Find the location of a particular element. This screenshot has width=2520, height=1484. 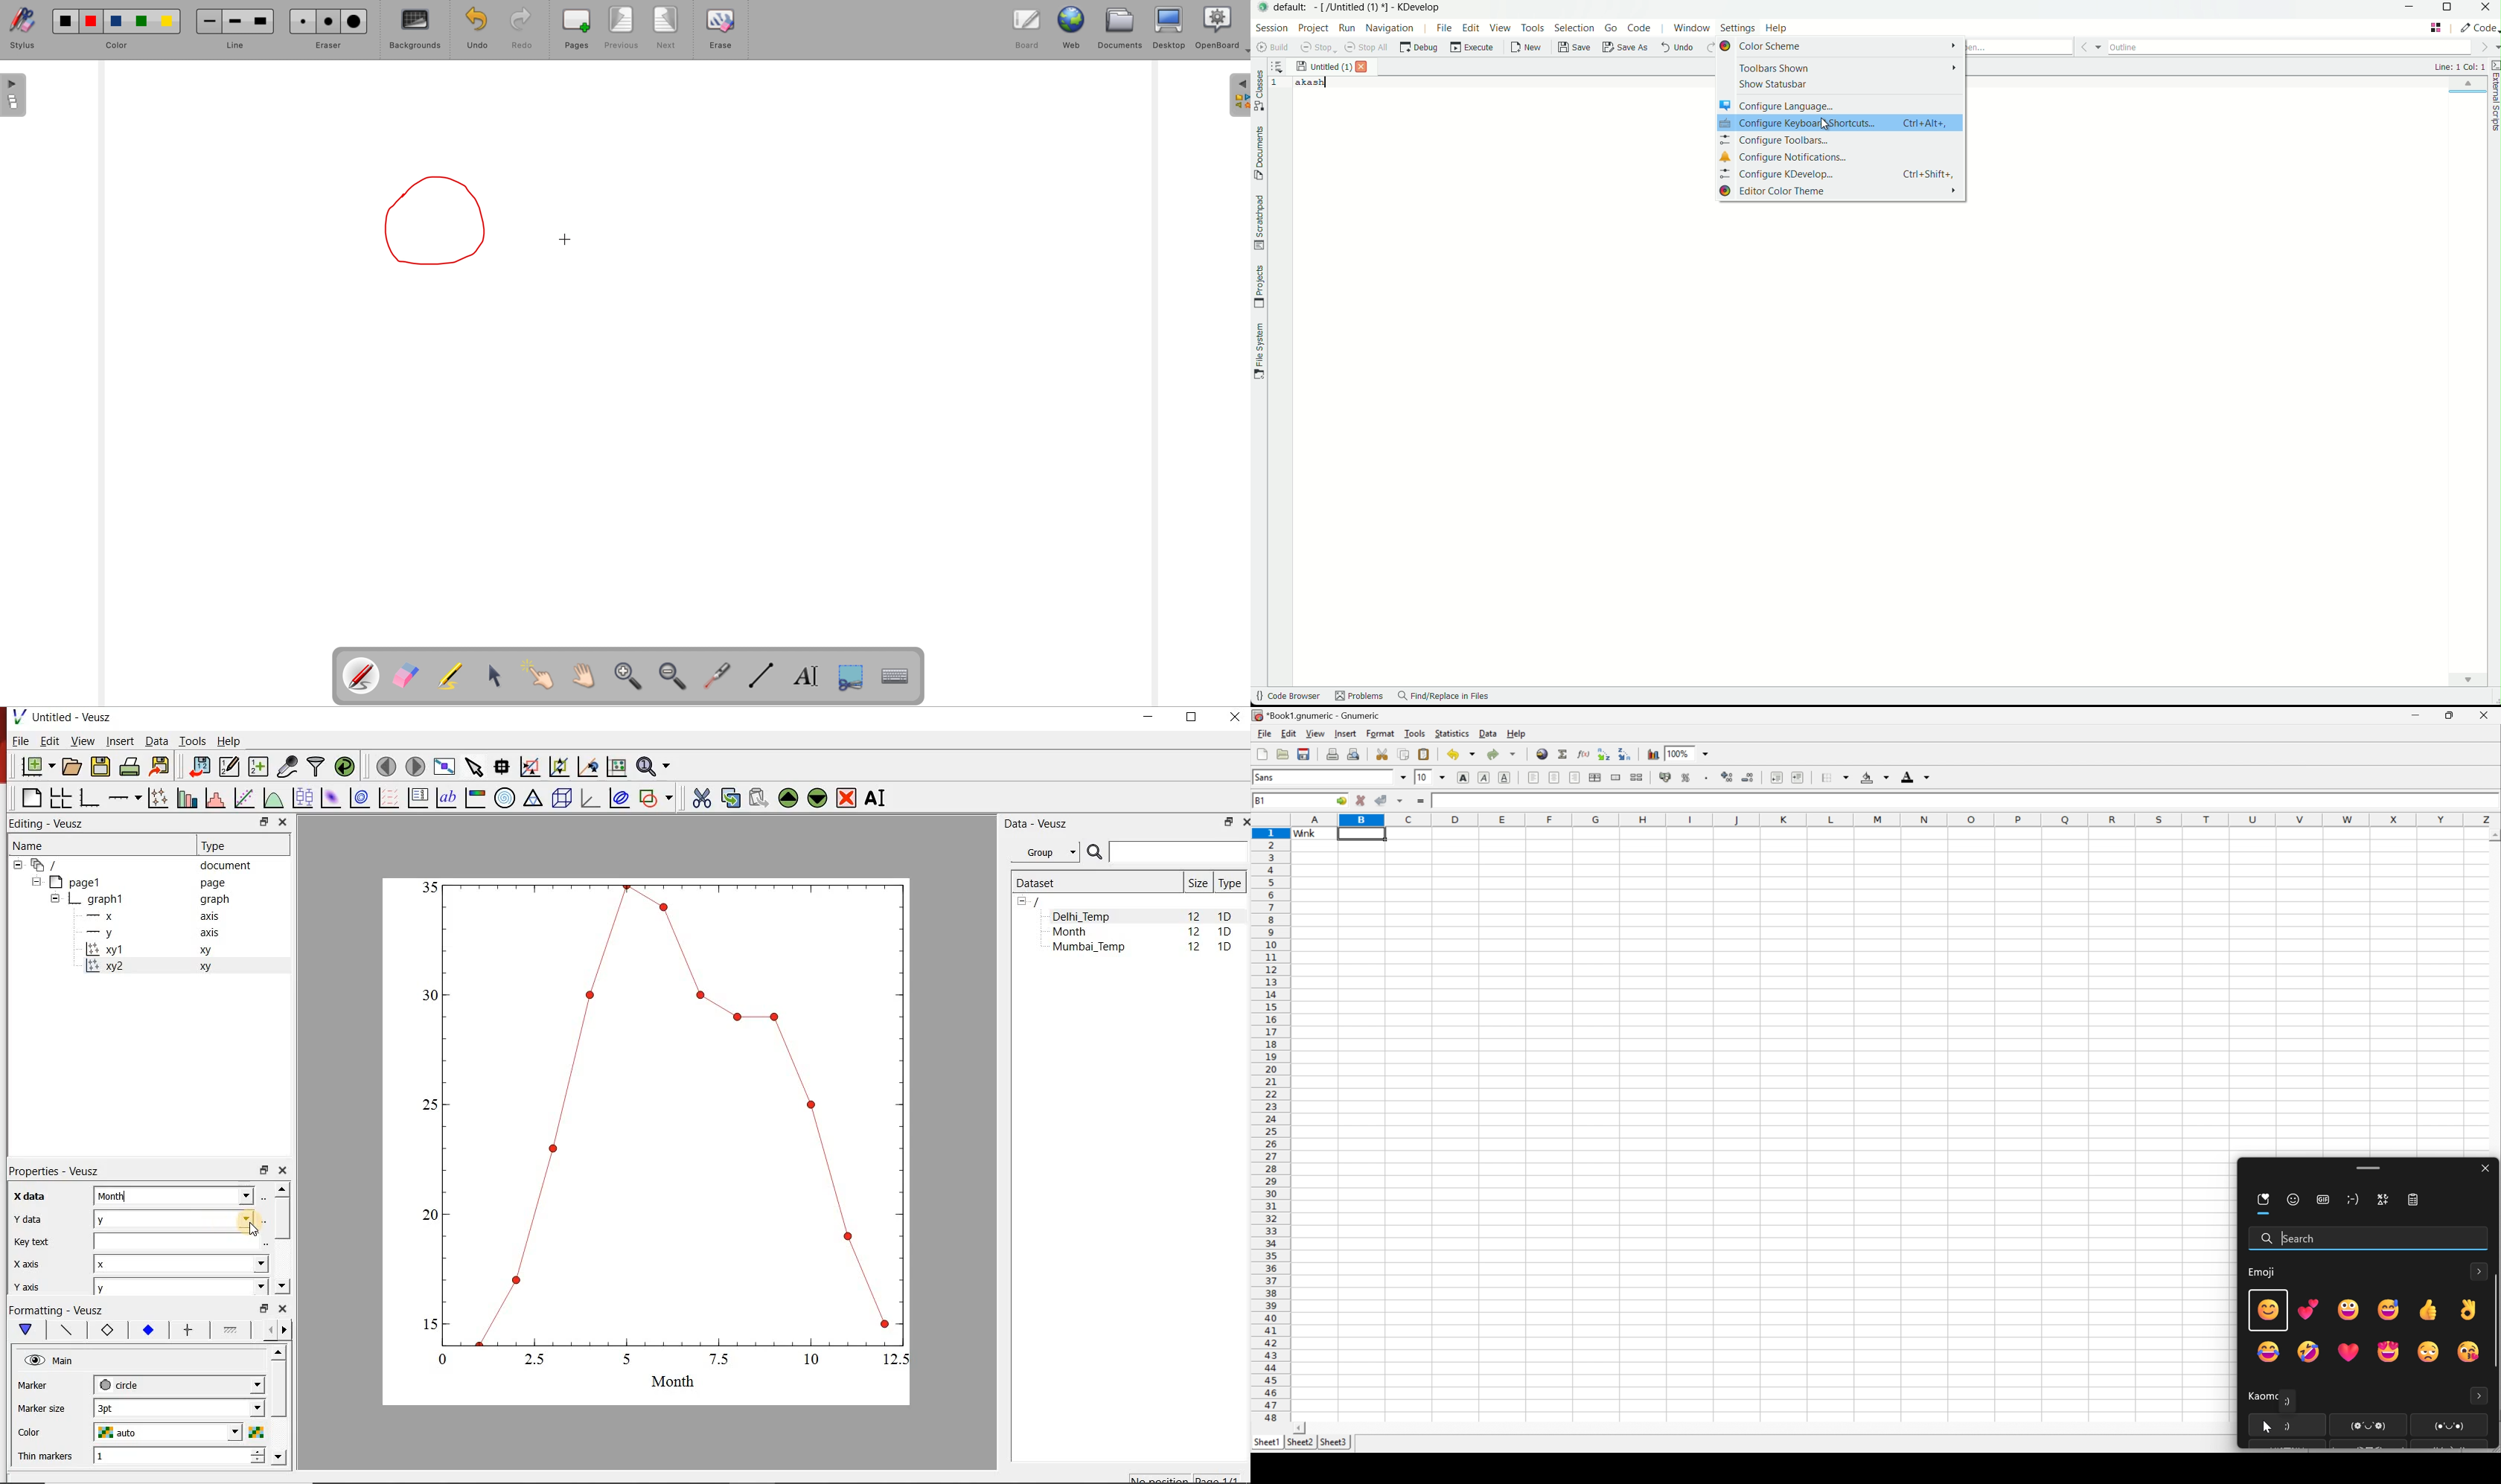

align right is located at coordinates (1575, 777).